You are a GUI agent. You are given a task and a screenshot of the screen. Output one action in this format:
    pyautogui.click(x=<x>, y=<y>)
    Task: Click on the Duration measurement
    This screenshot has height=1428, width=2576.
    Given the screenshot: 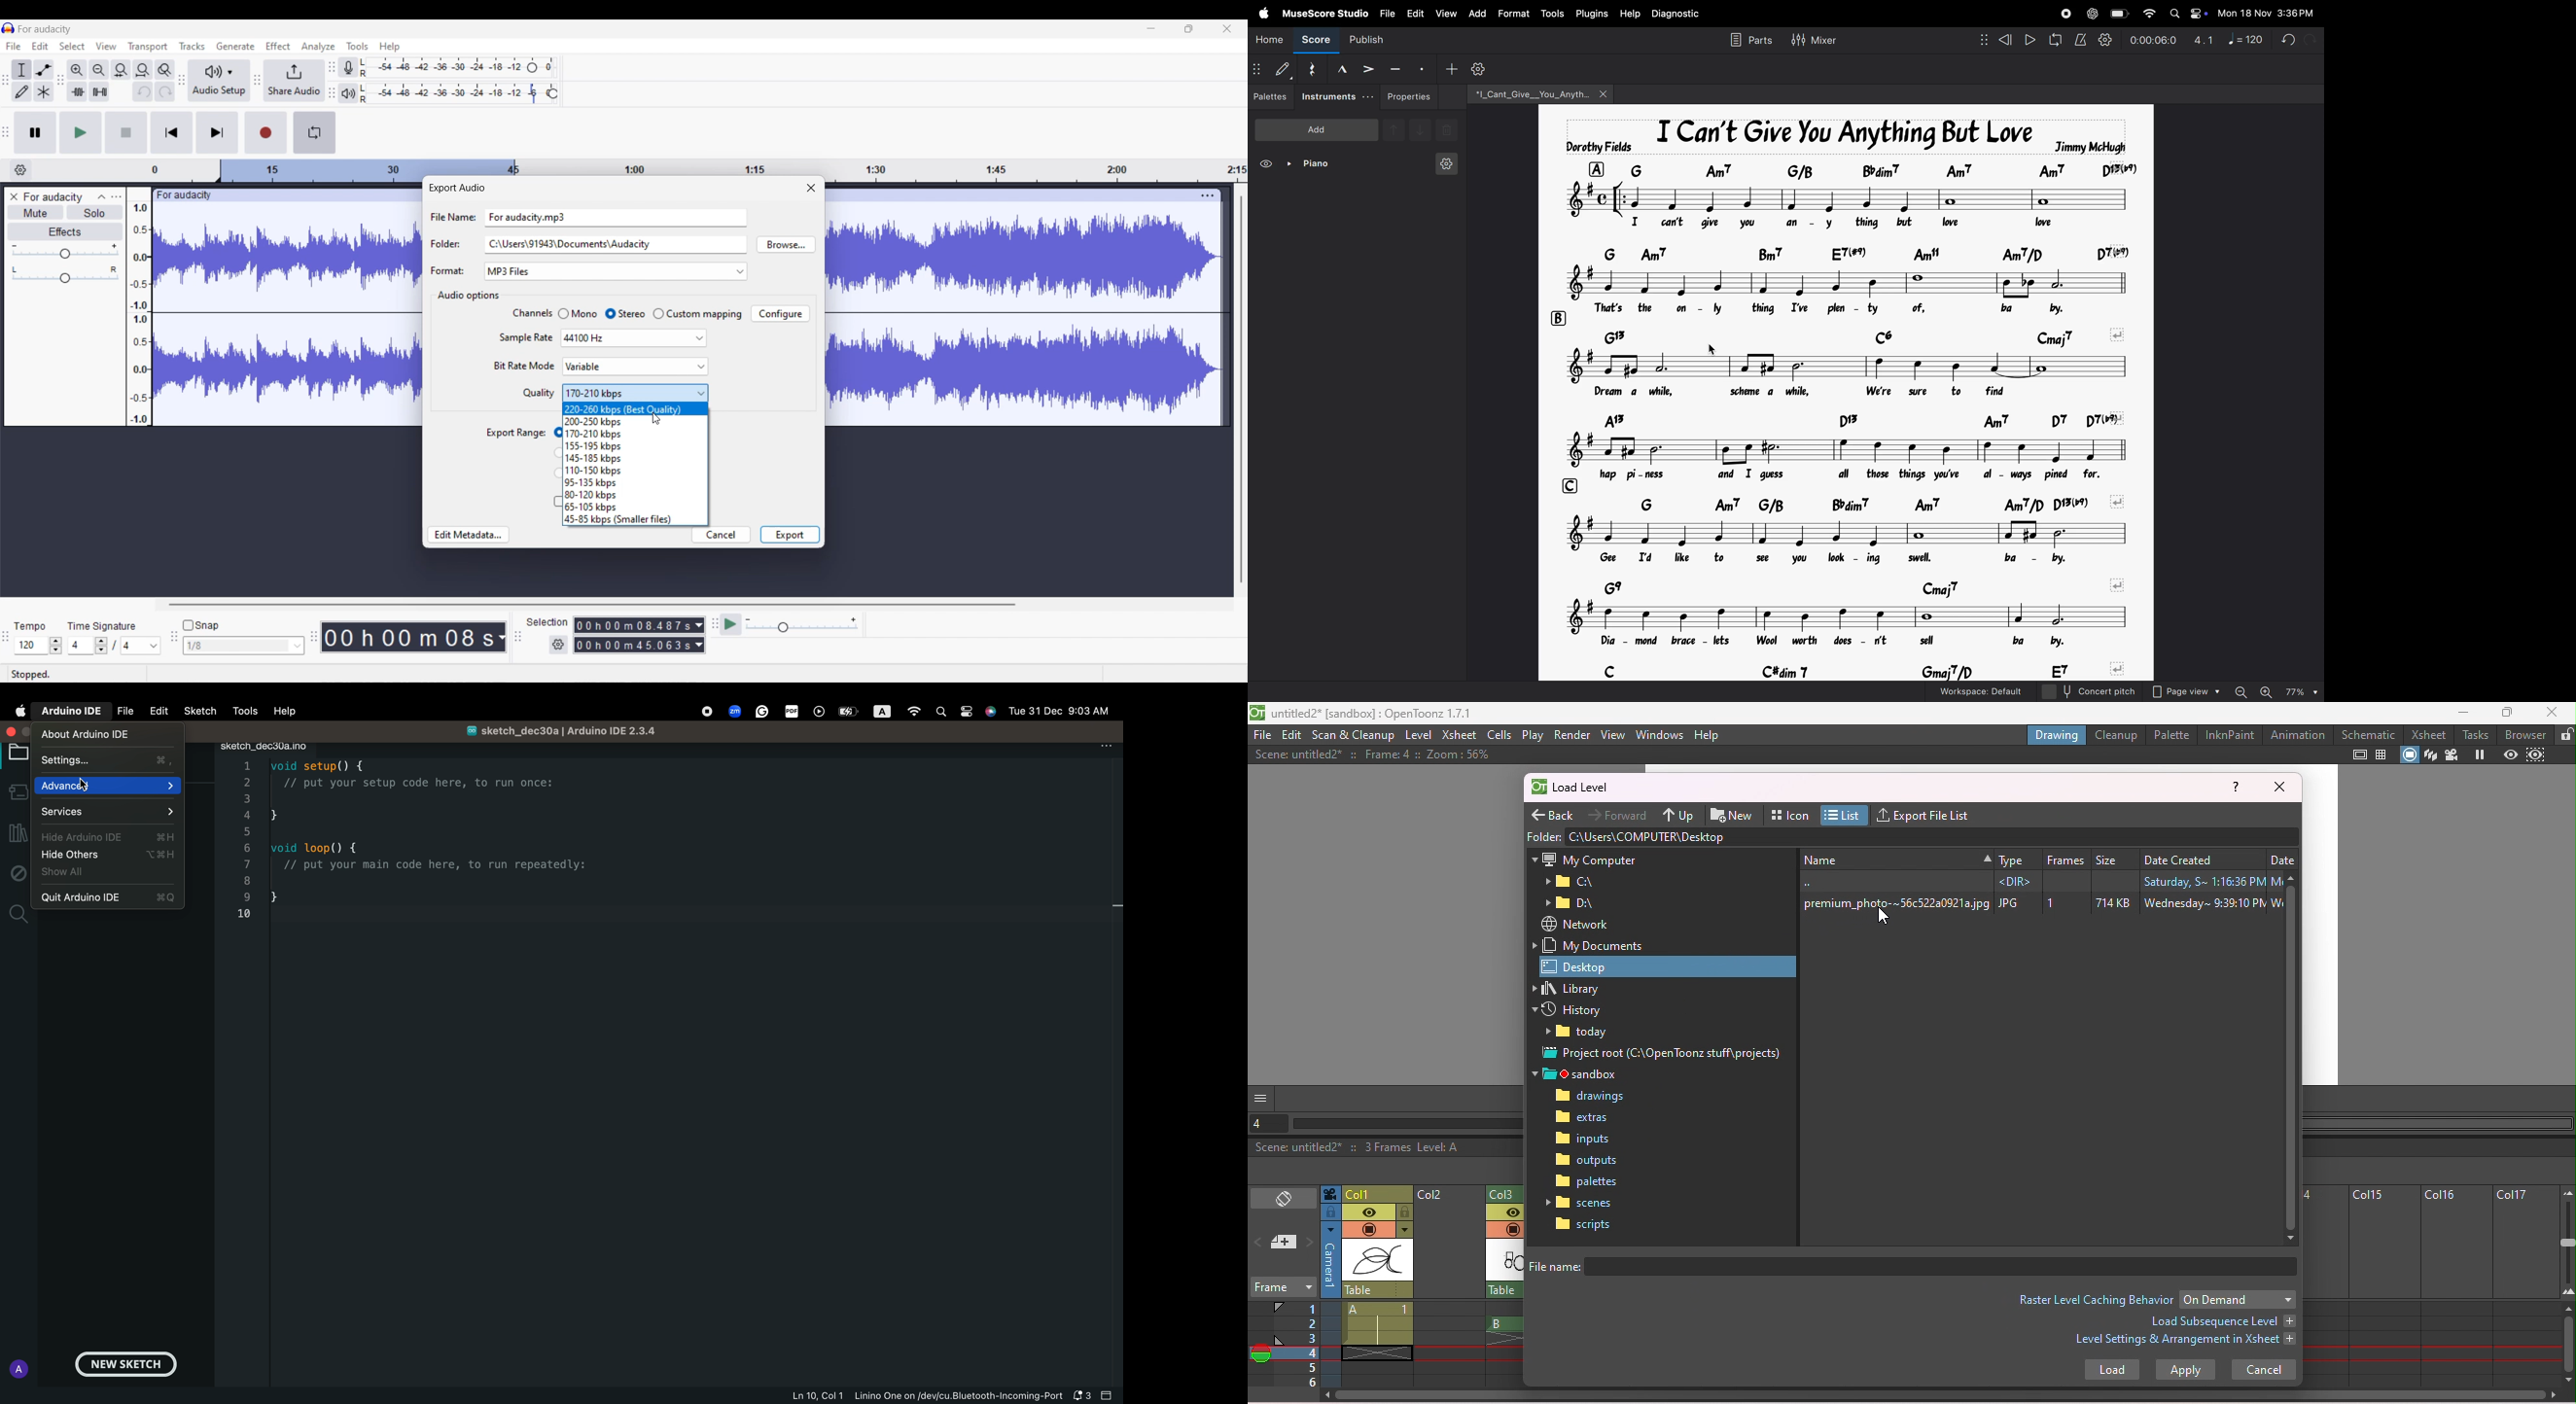 What is the action you would take?
    pyautogui.click(x=700, y=625)
    